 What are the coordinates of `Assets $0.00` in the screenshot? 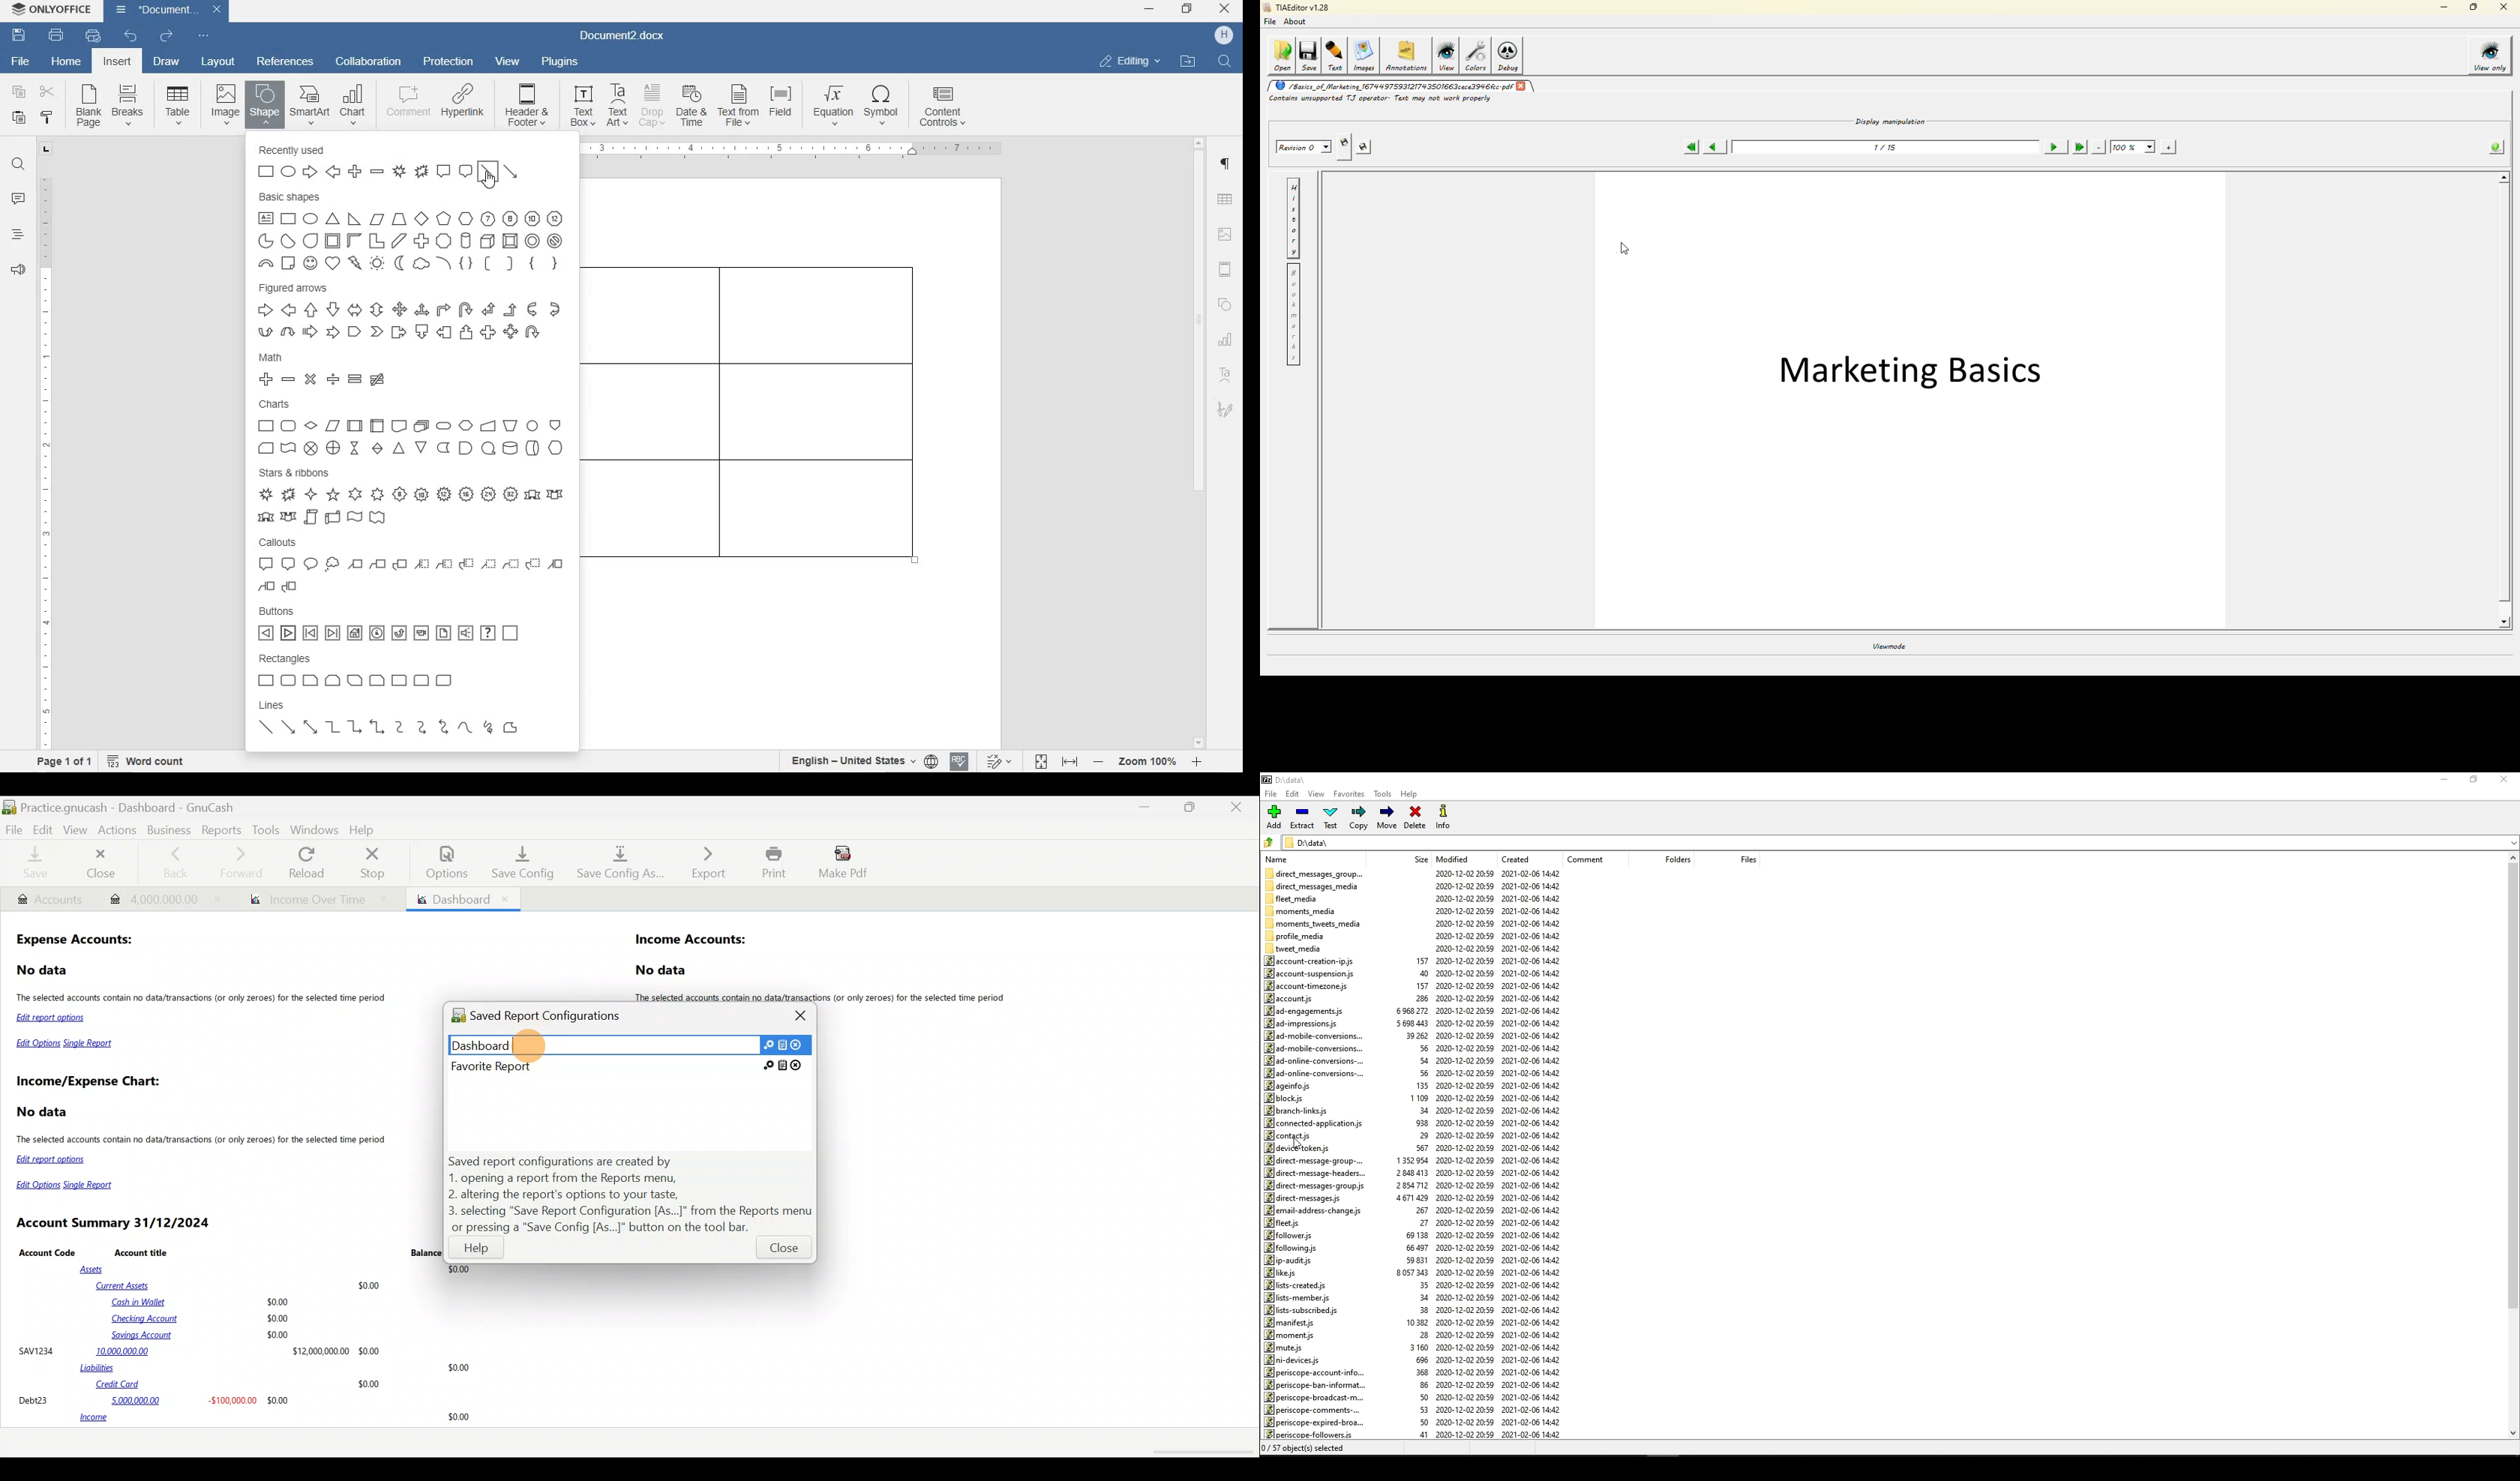 It's located at (278, 1270).